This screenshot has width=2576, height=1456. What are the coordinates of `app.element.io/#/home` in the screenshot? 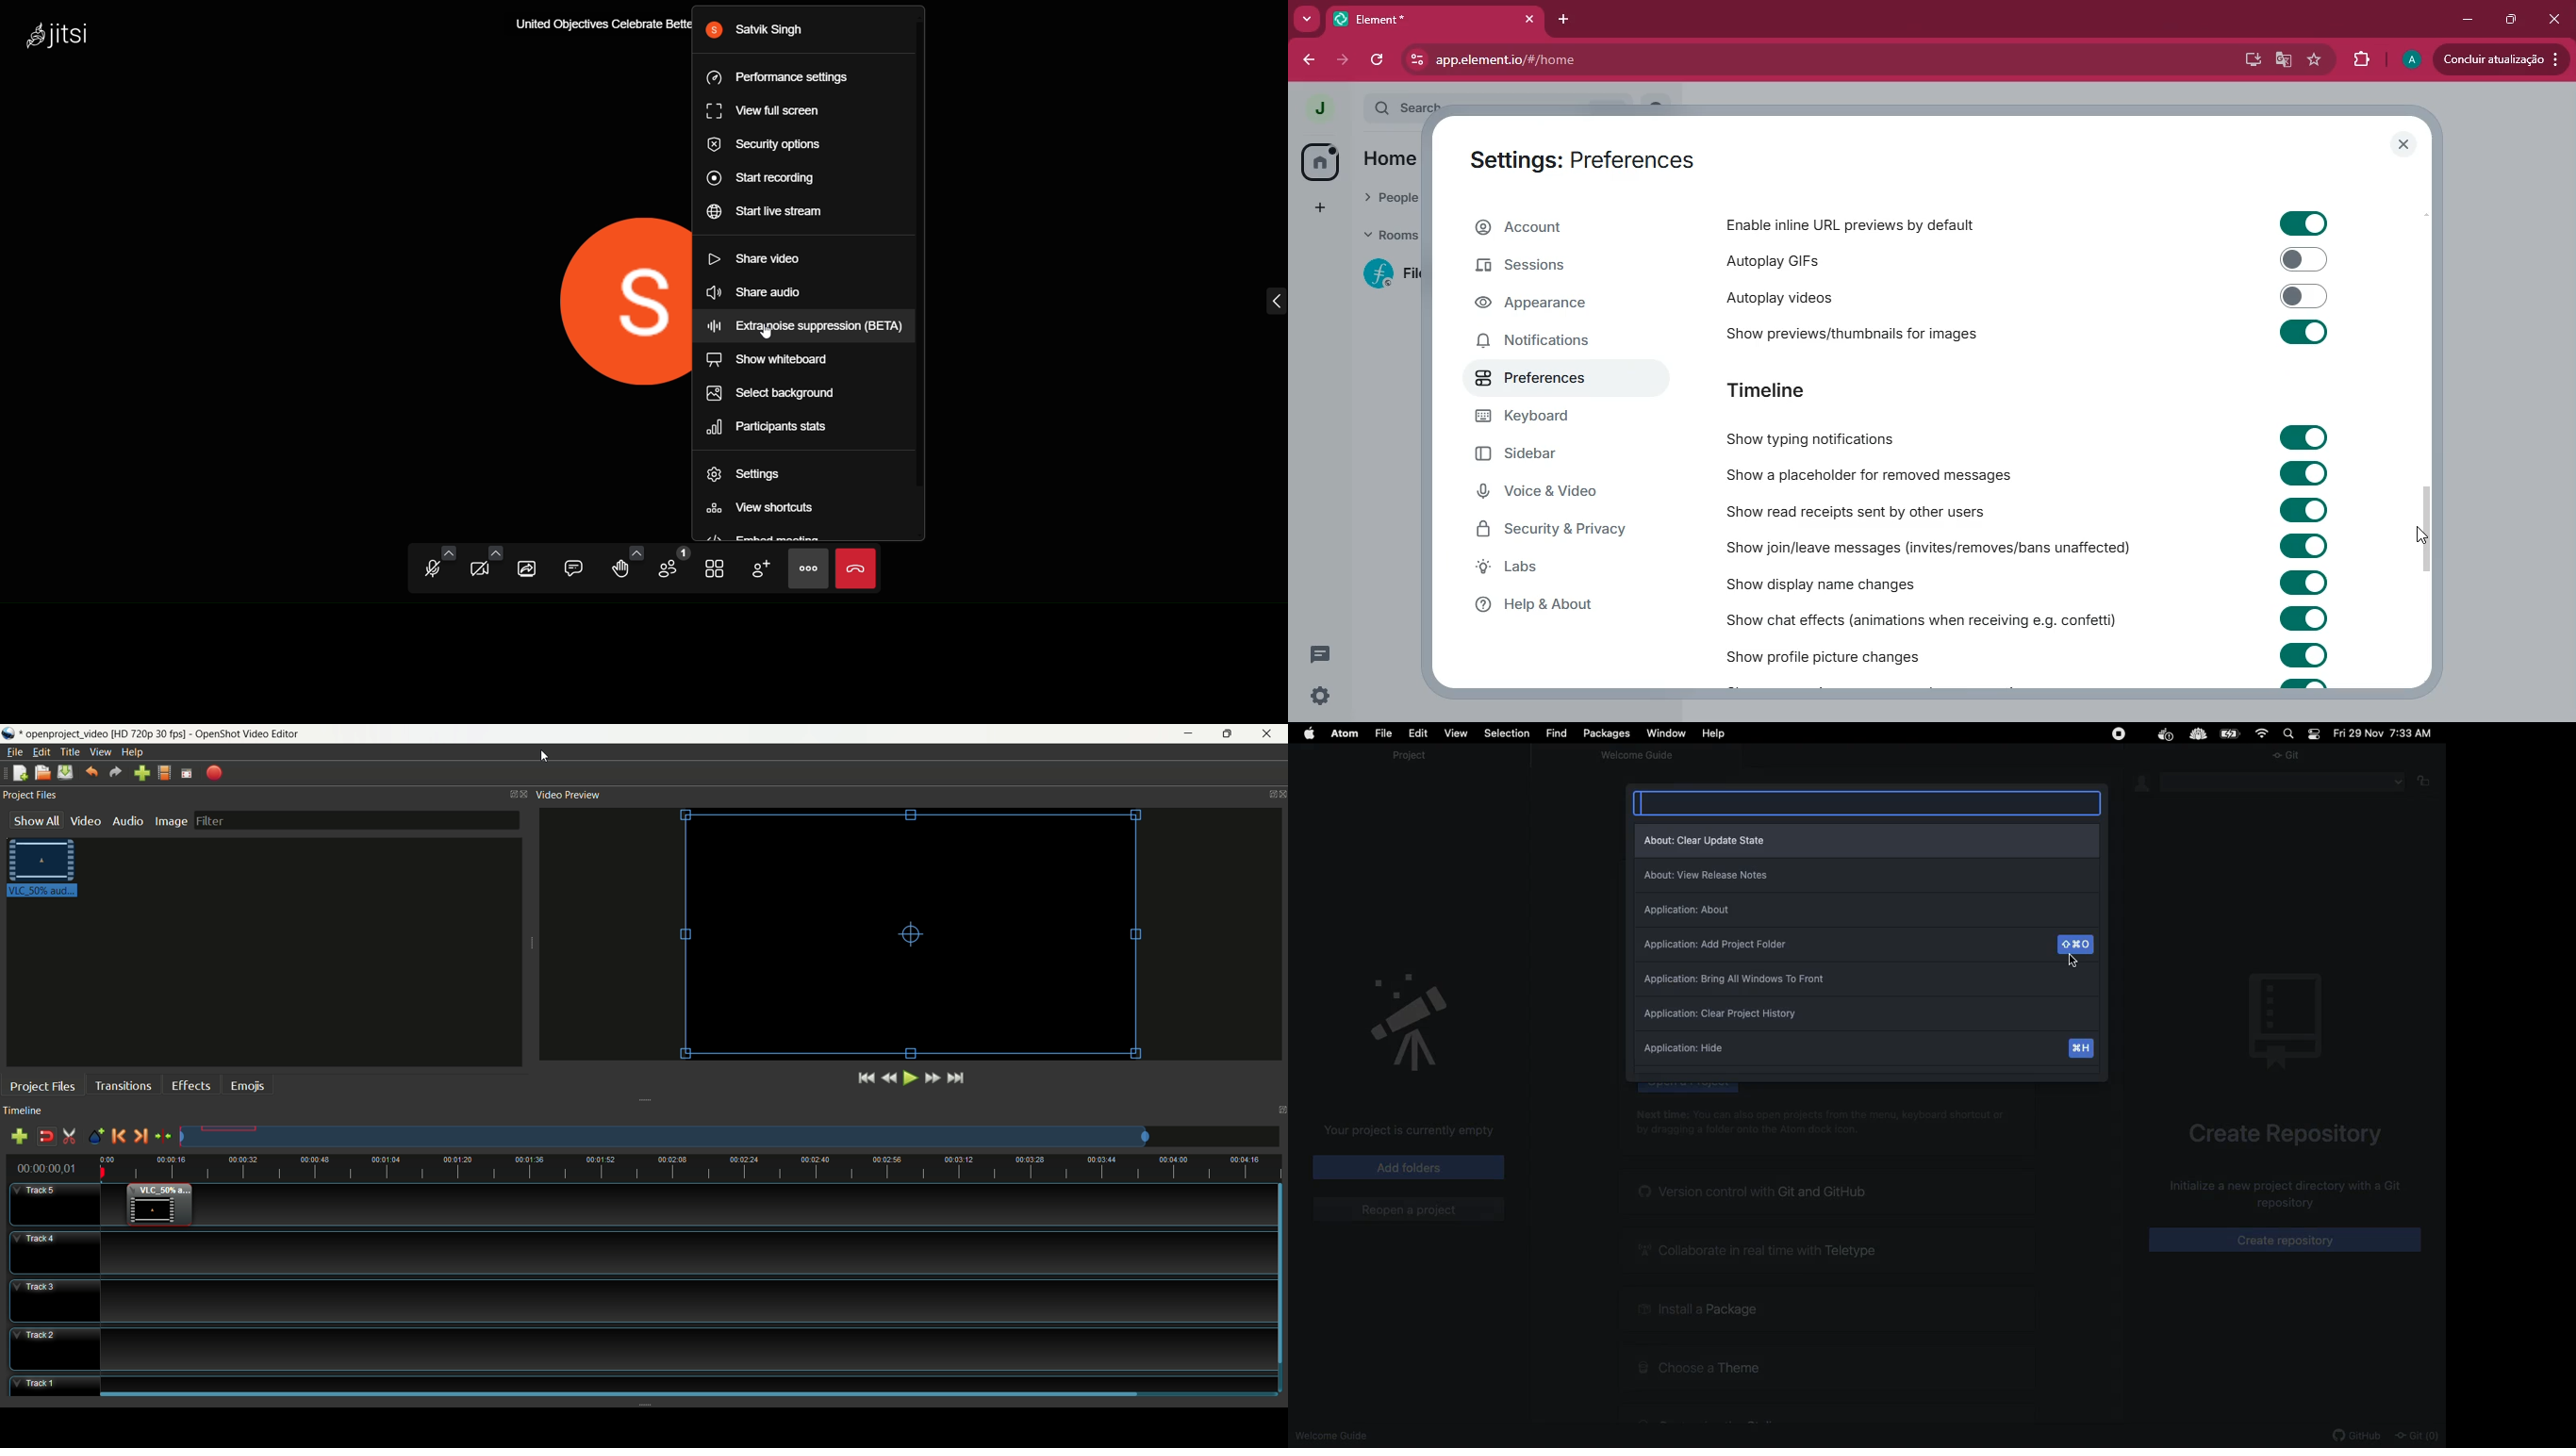 It's located at (1610, 58).